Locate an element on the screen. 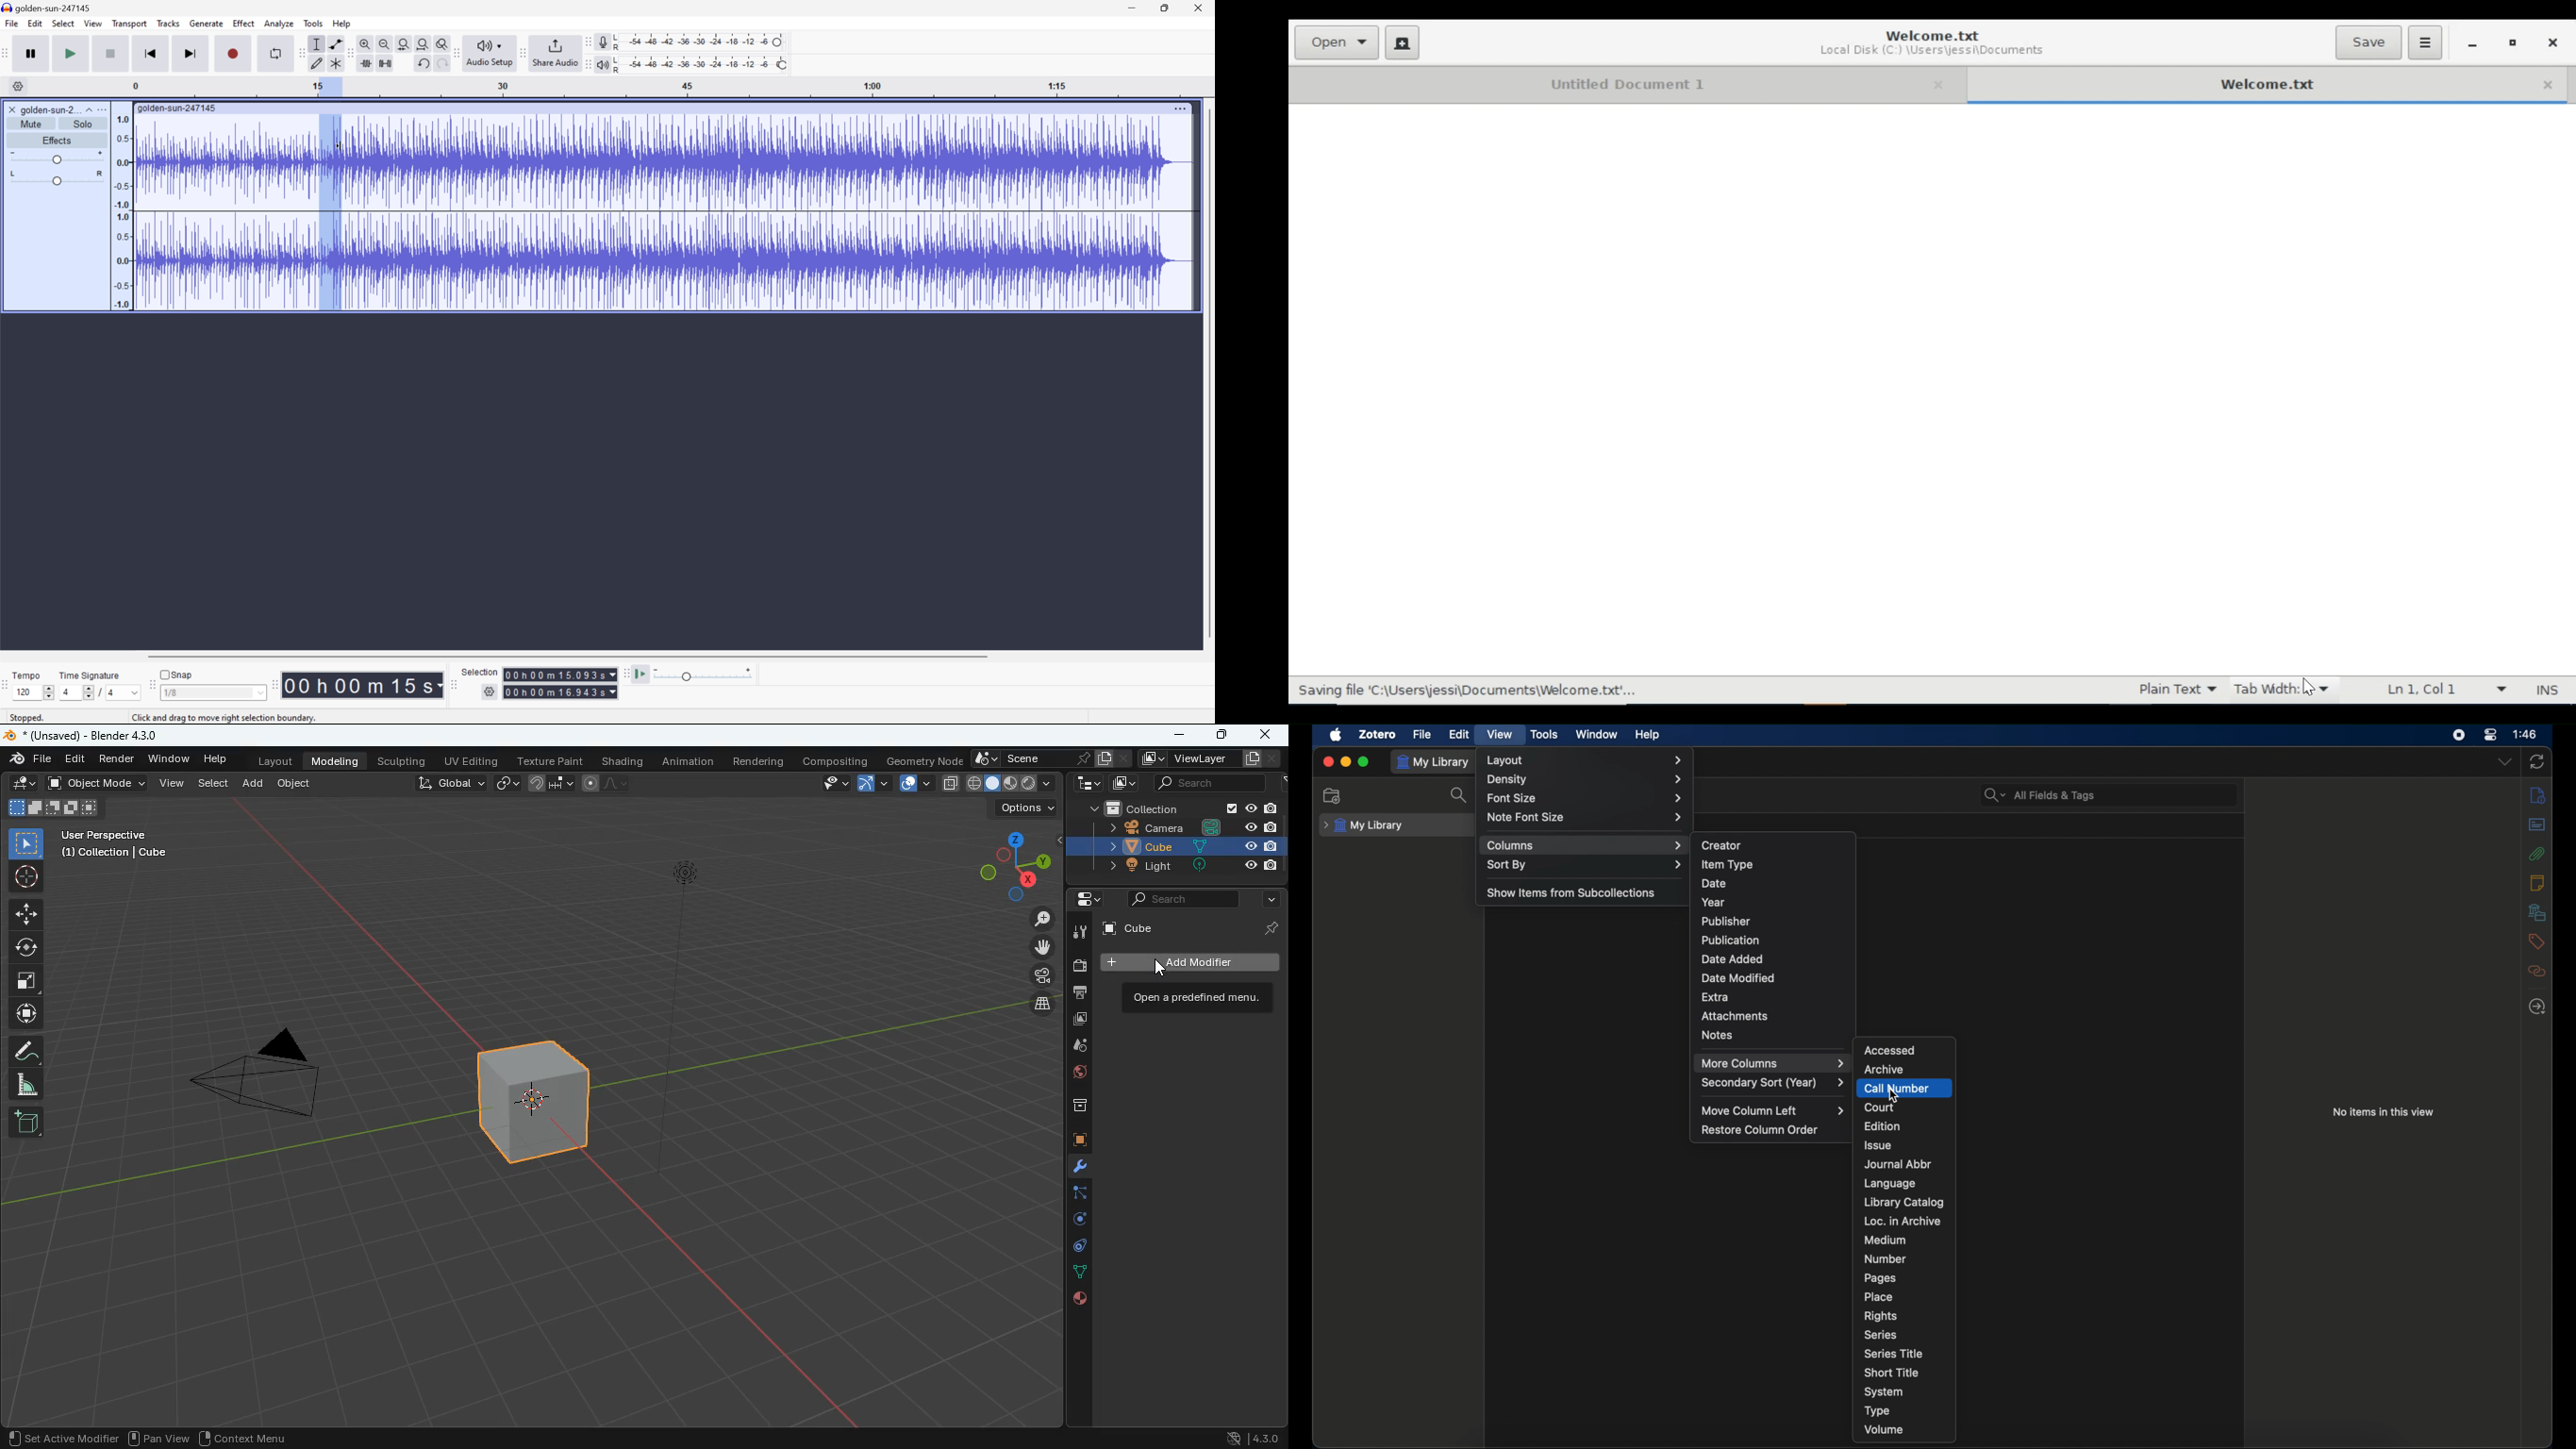  edge is located at coordinates (1071, 1196).